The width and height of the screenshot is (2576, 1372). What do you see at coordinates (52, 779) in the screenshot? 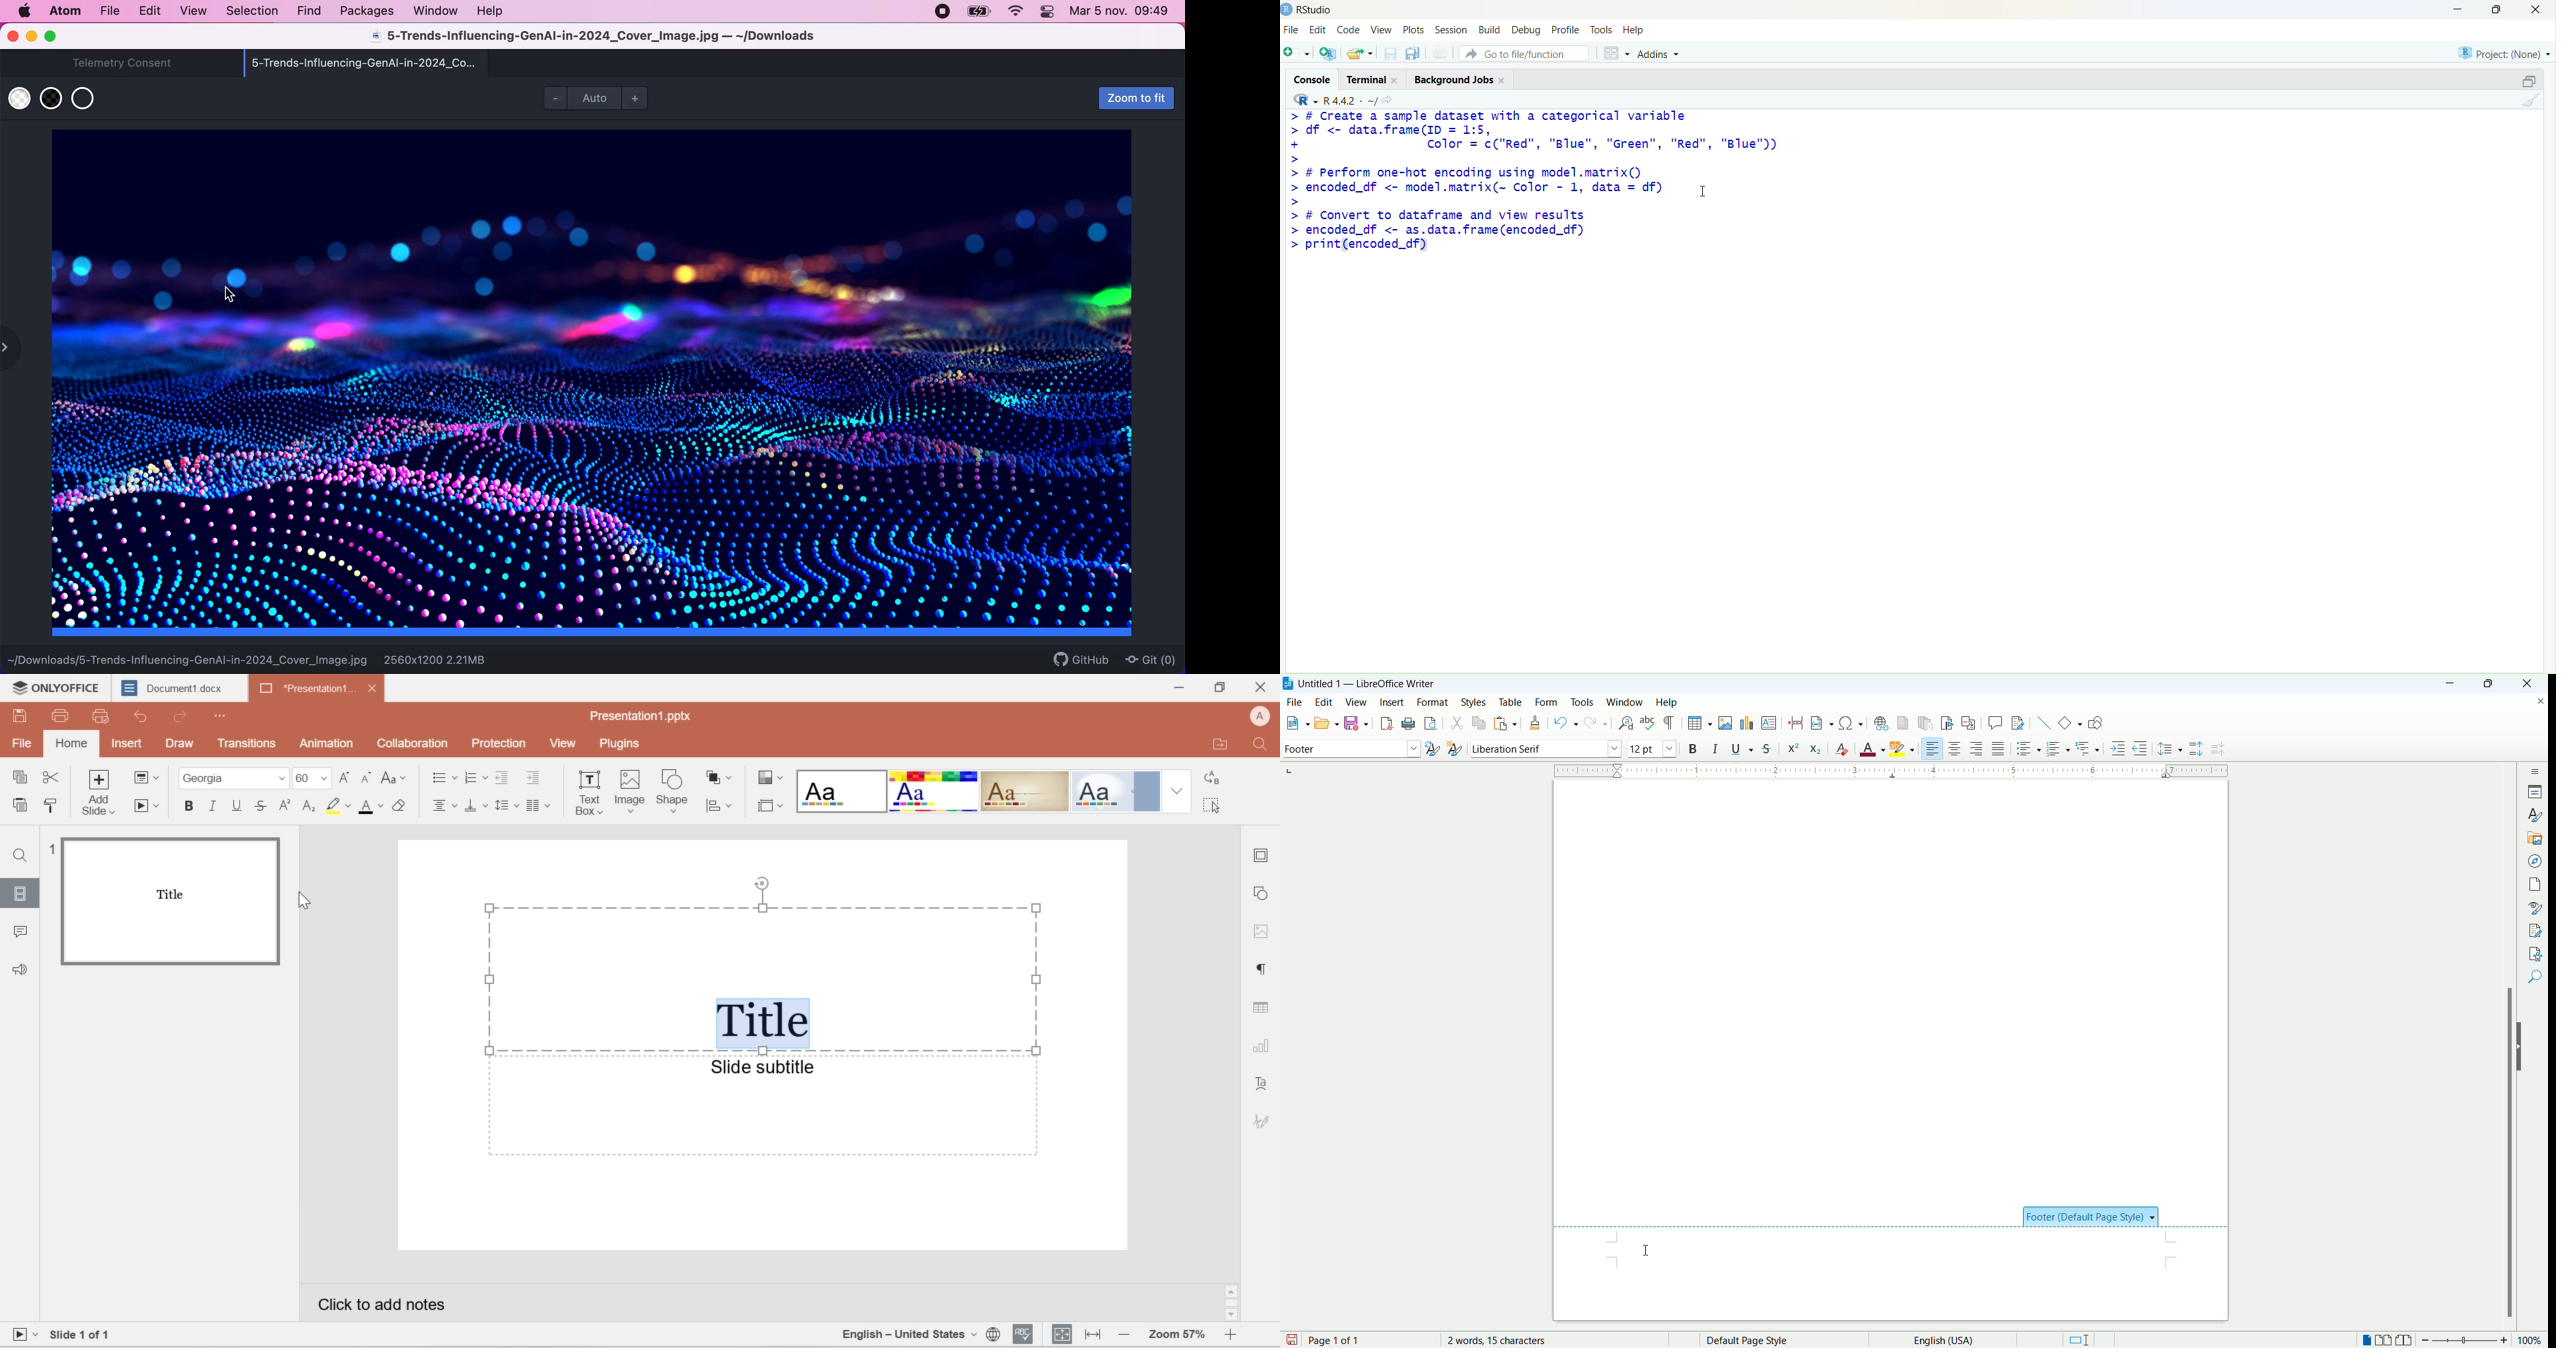
I see `cut` at bounding box center [52, 779].